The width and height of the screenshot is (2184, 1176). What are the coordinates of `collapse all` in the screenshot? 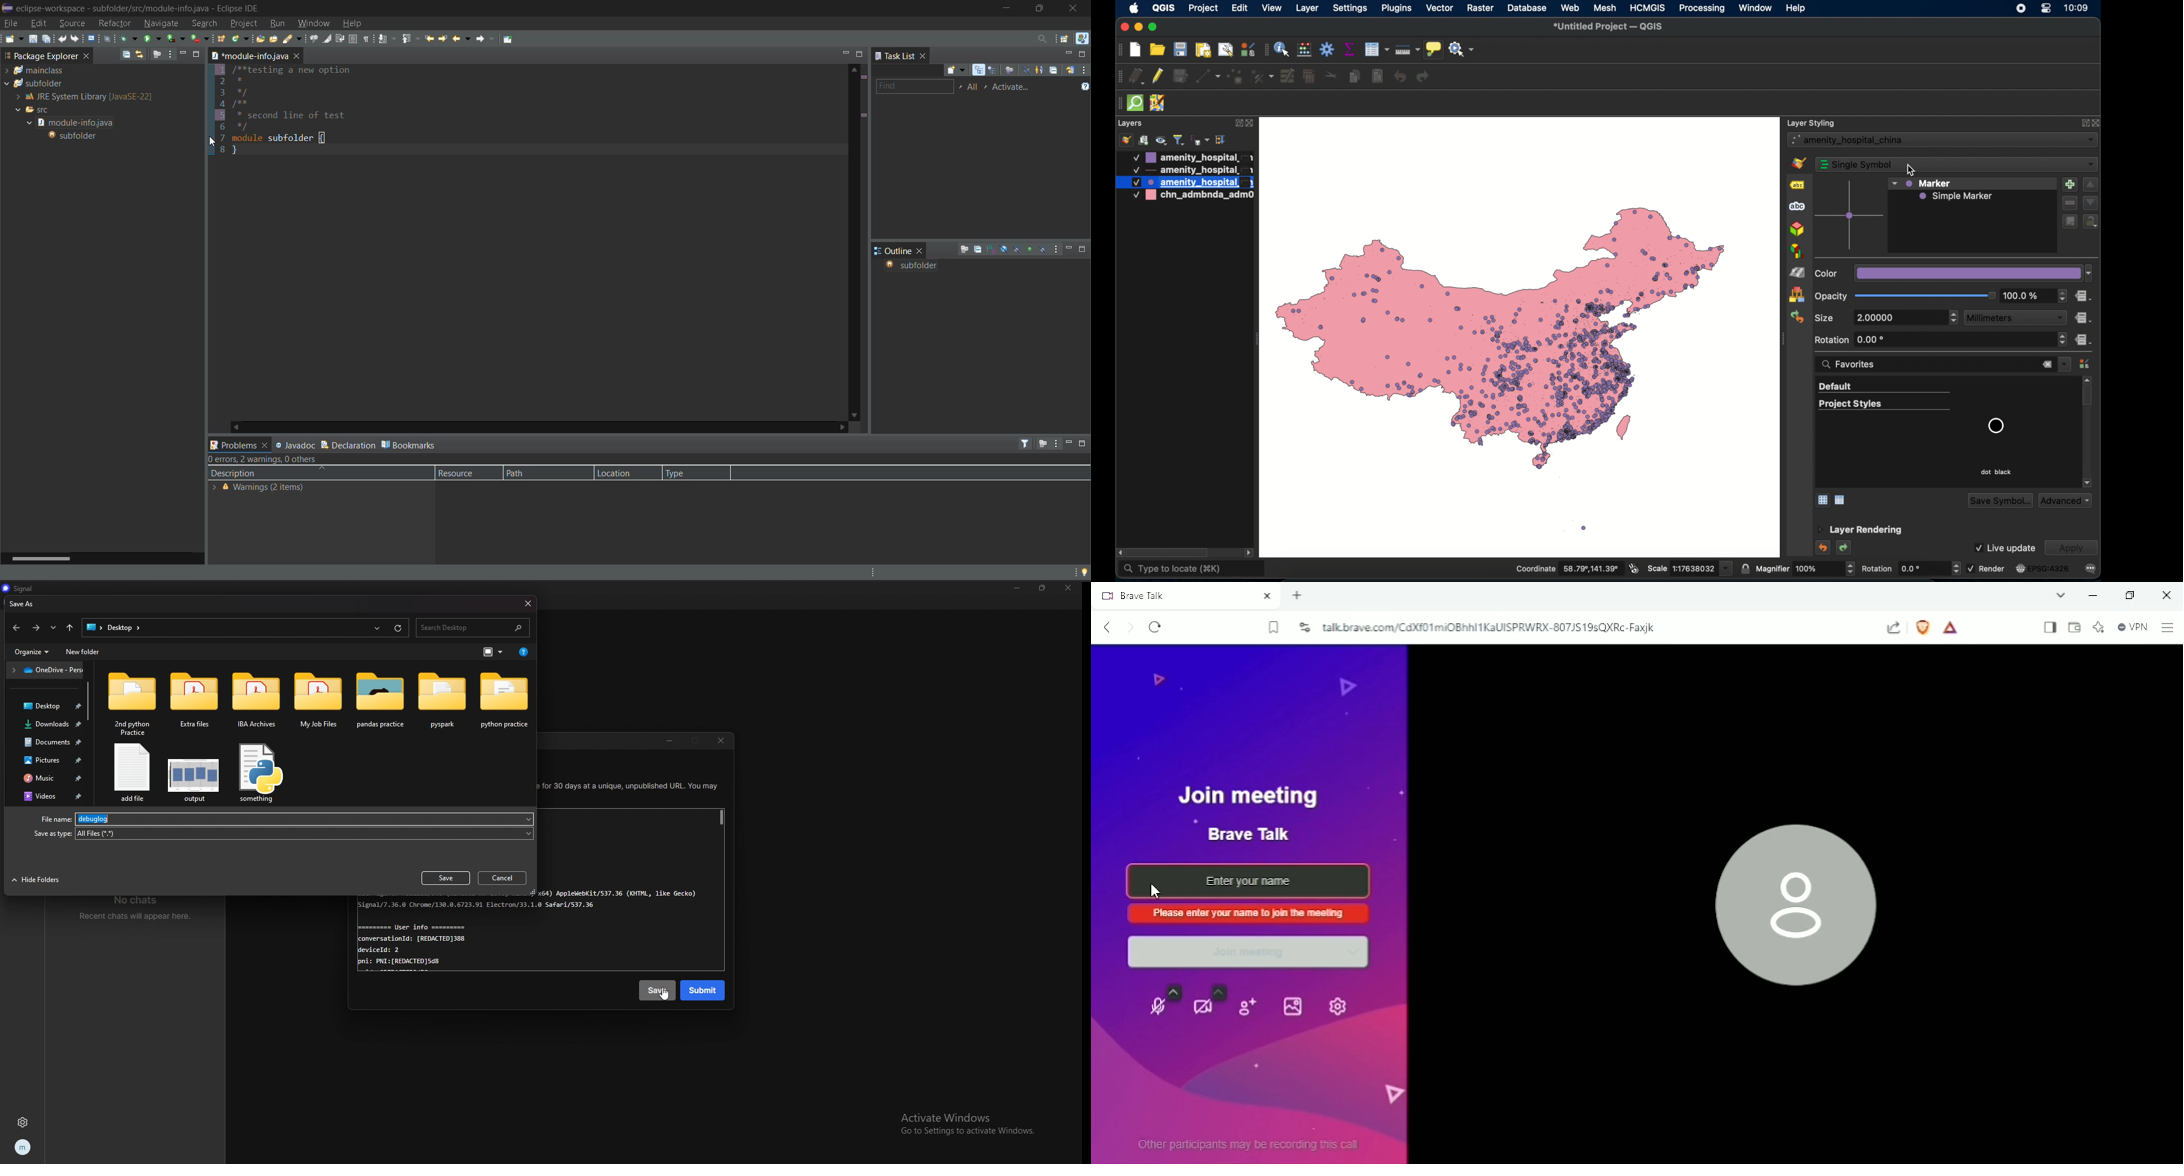 It's located at (977, 250).